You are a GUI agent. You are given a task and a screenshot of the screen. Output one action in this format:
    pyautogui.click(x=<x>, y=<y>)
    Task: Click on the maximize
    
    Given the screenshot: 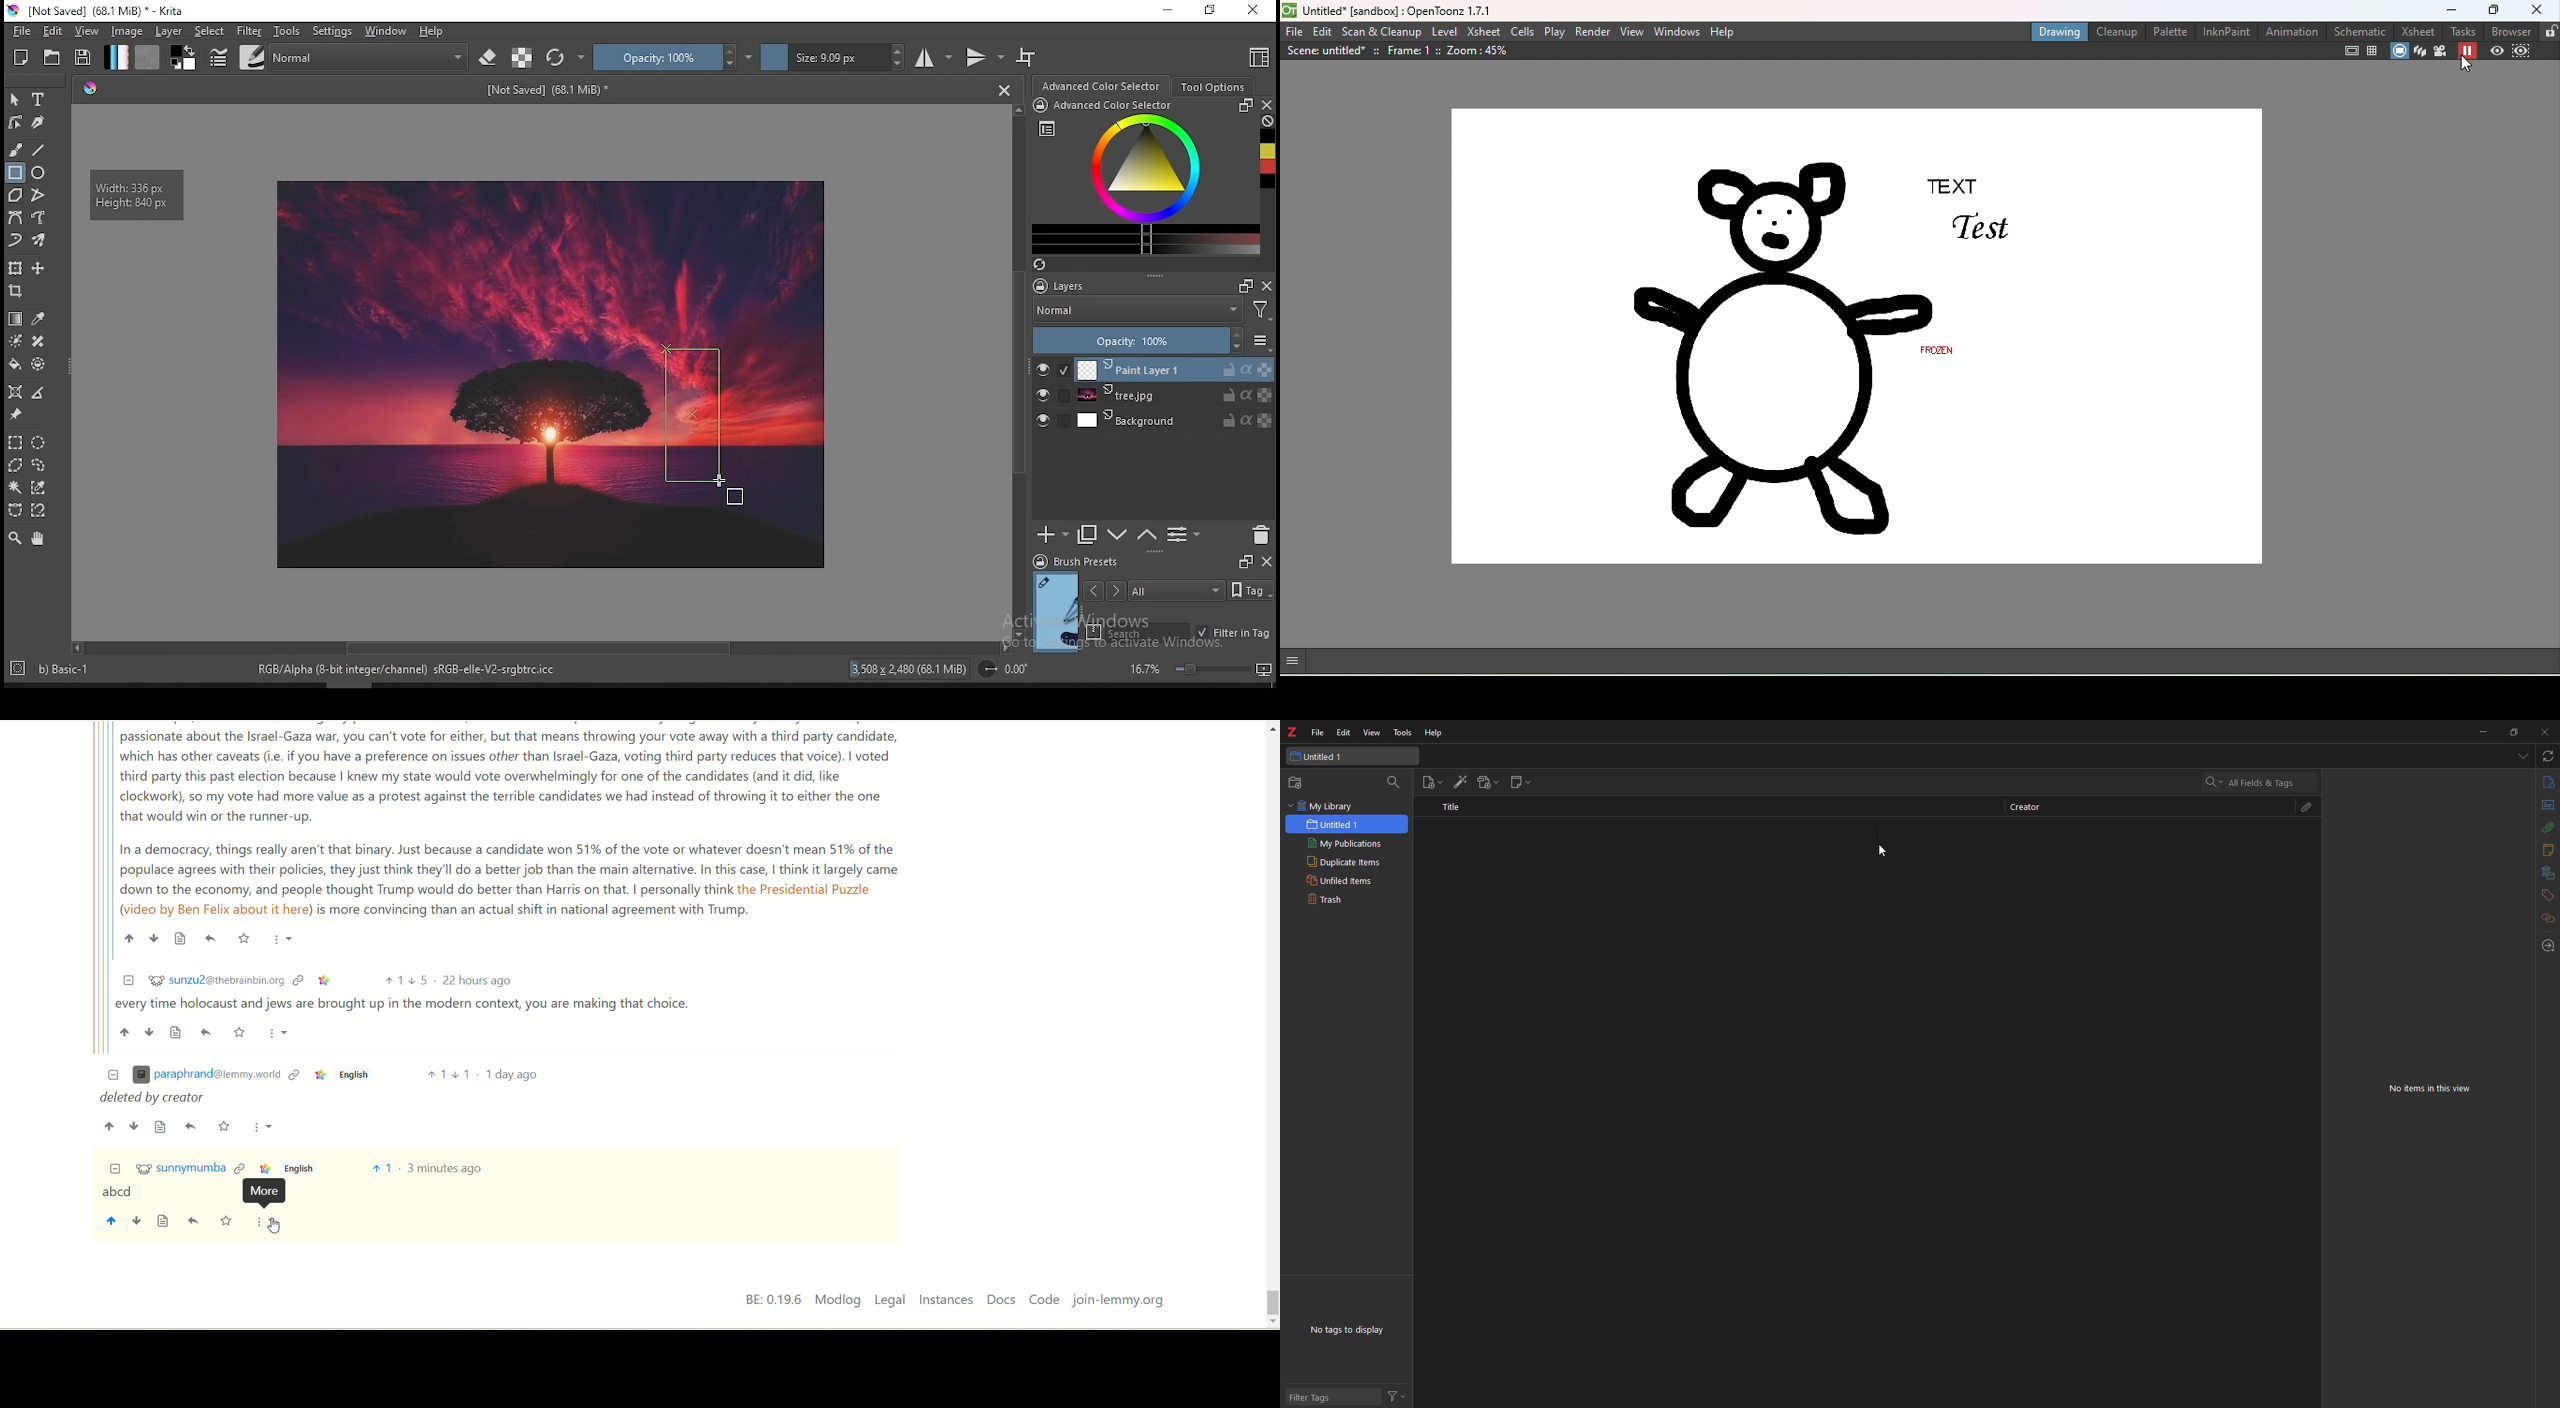 What is the action you would take?
    pyautogui.click(x=2512, y=733)
    